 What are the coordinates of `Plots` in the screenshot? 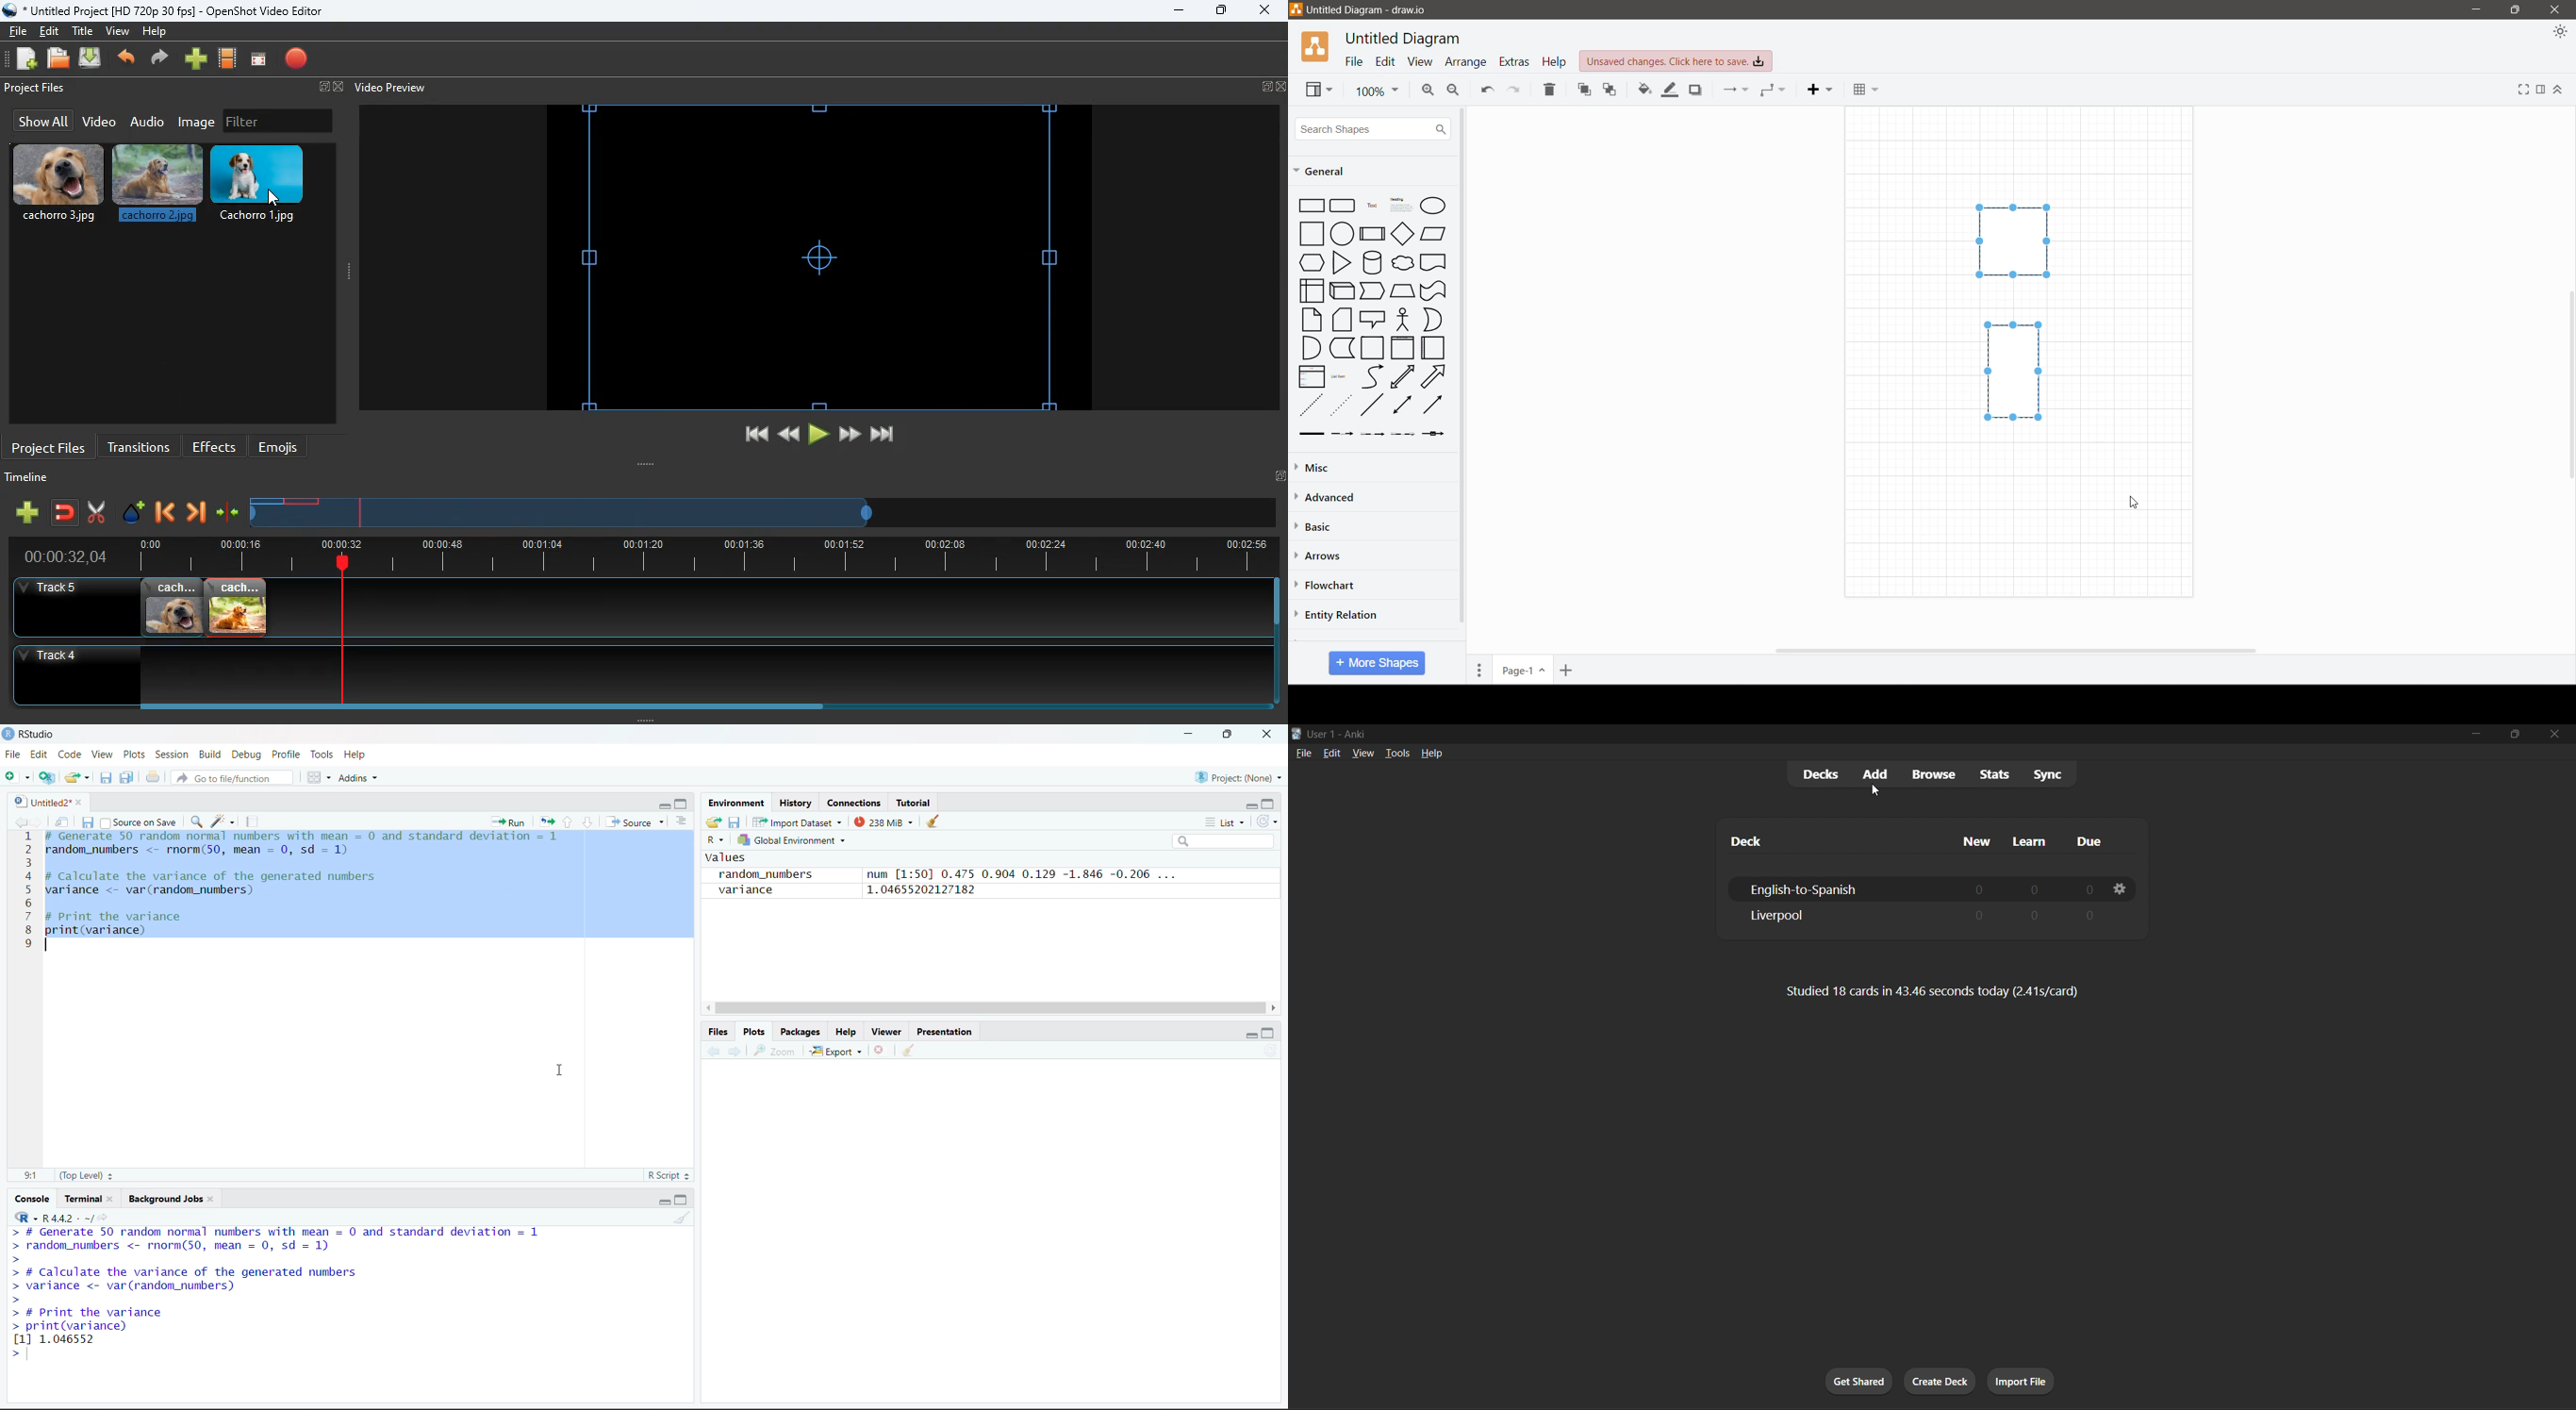 It's located at (134, 755).